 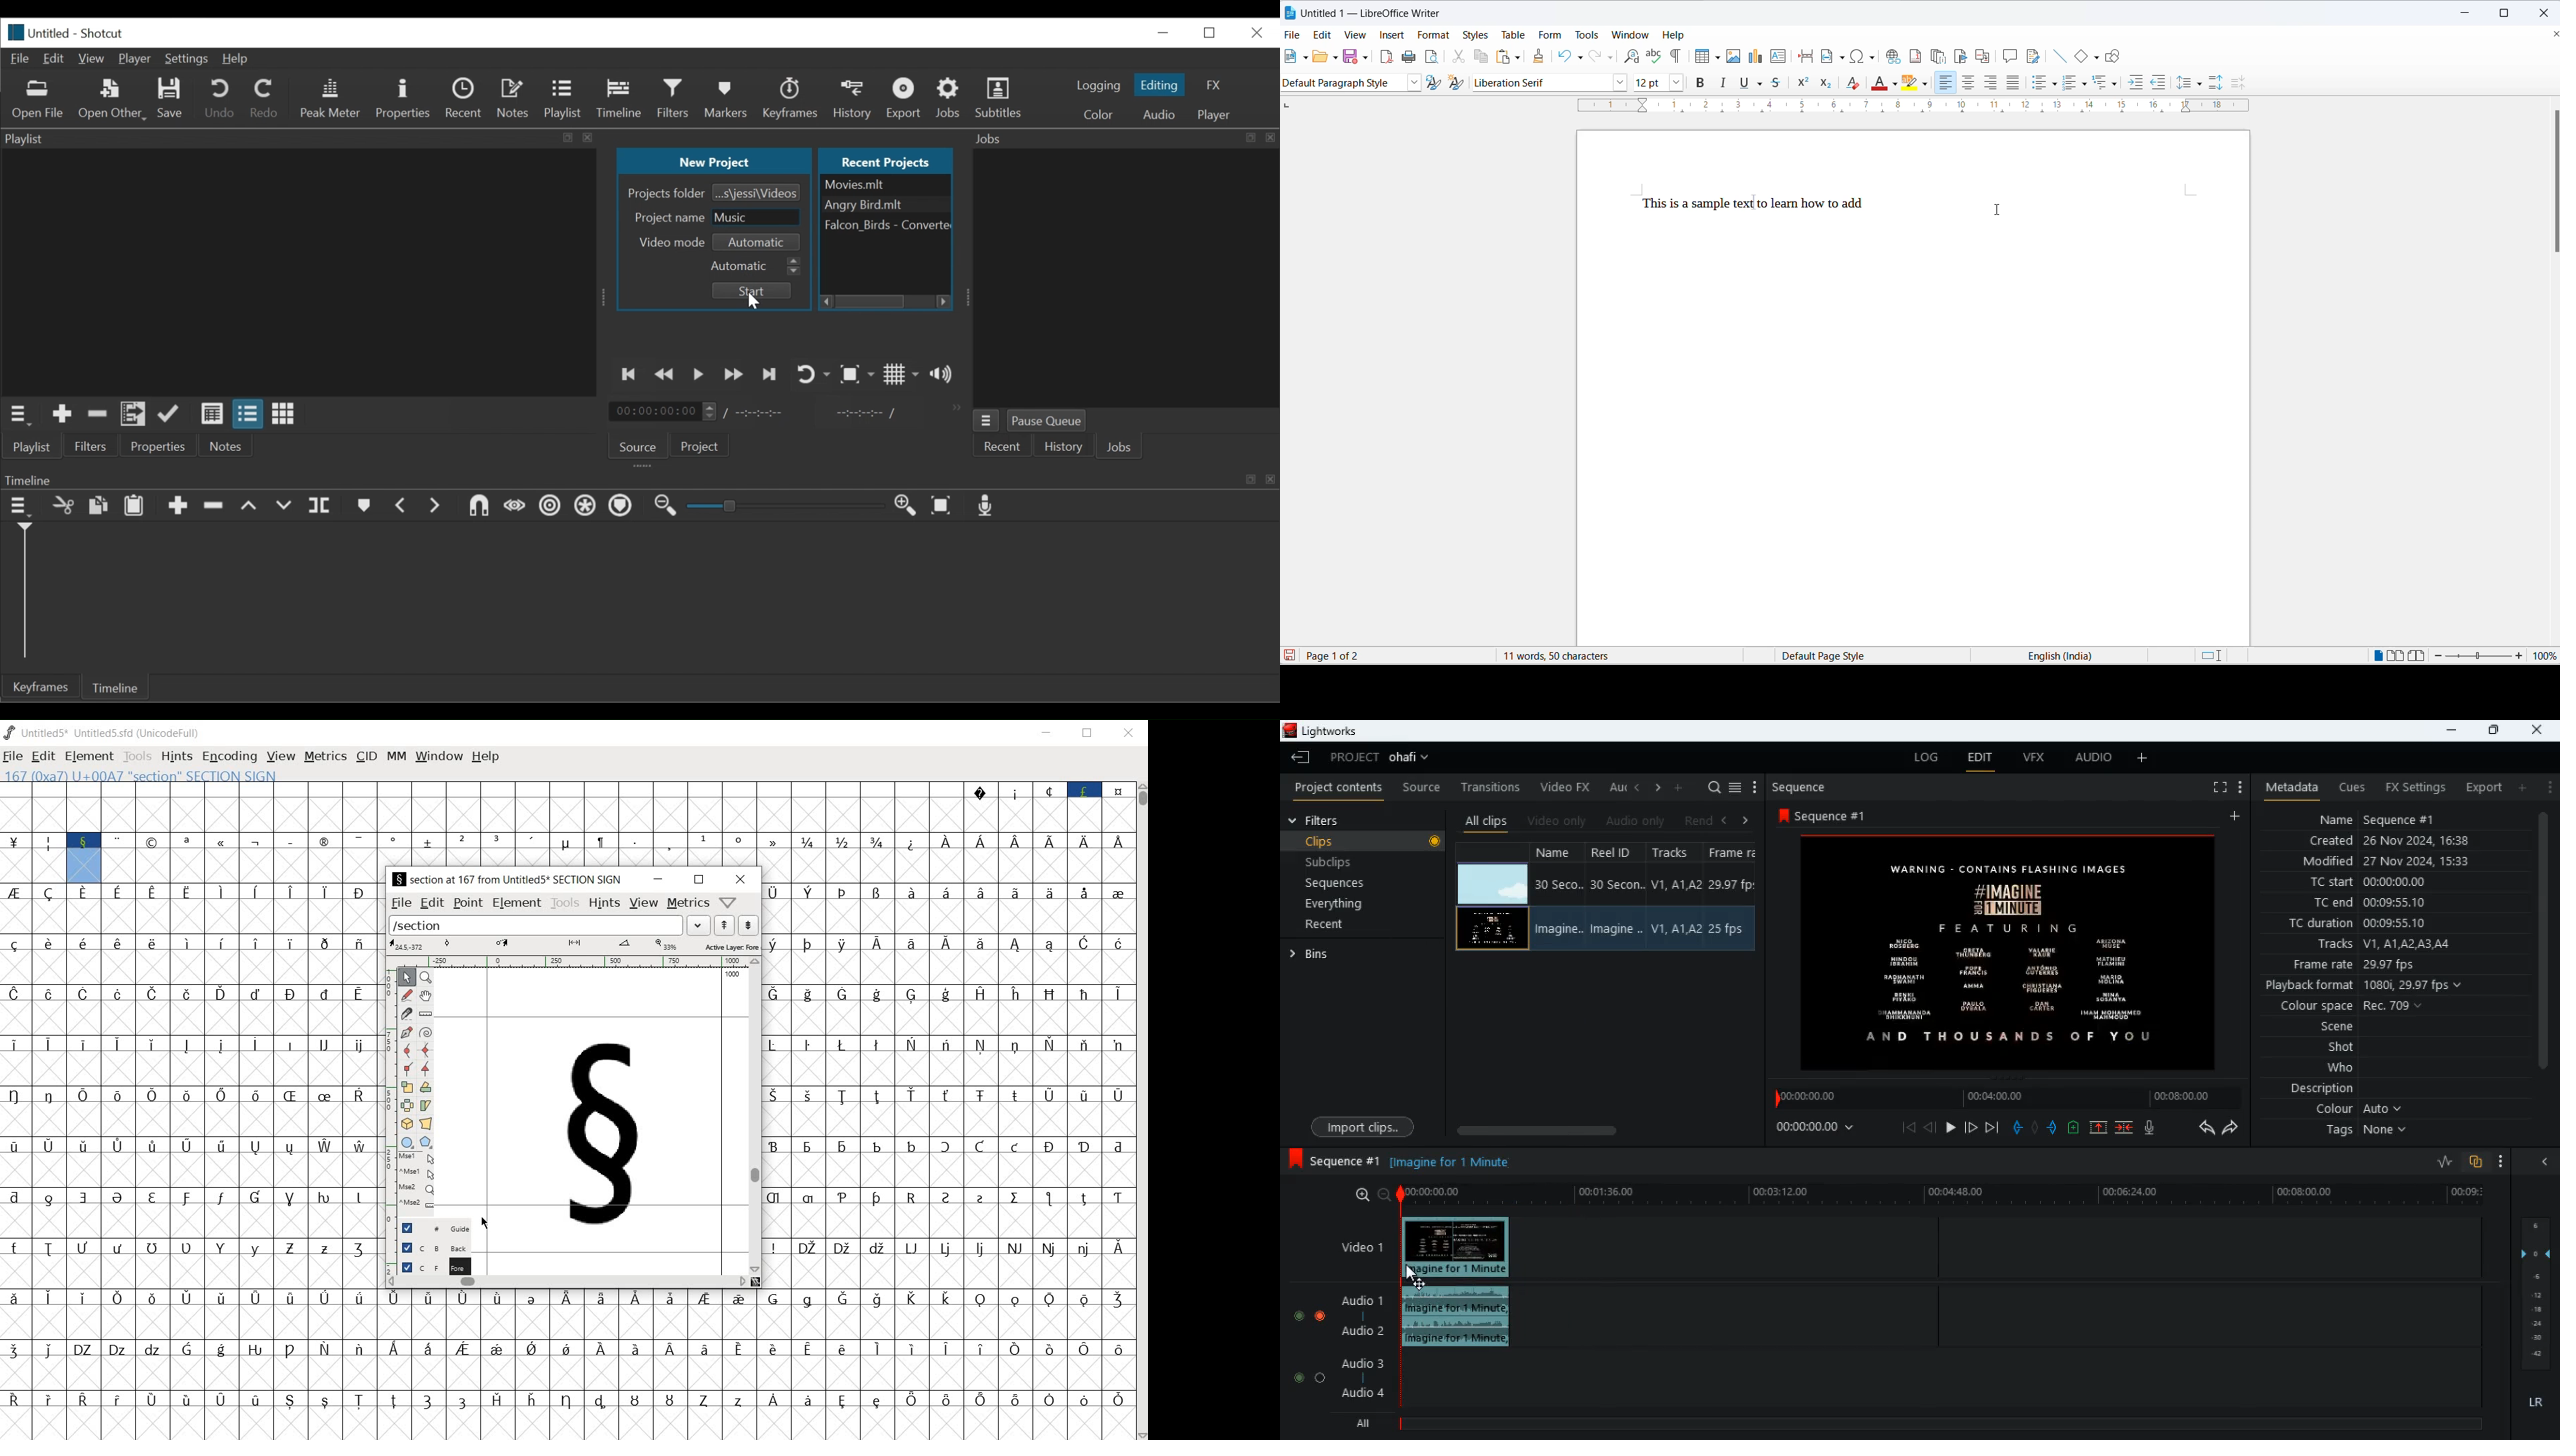 I want to click on paste options, so click(x=1518, y=58).